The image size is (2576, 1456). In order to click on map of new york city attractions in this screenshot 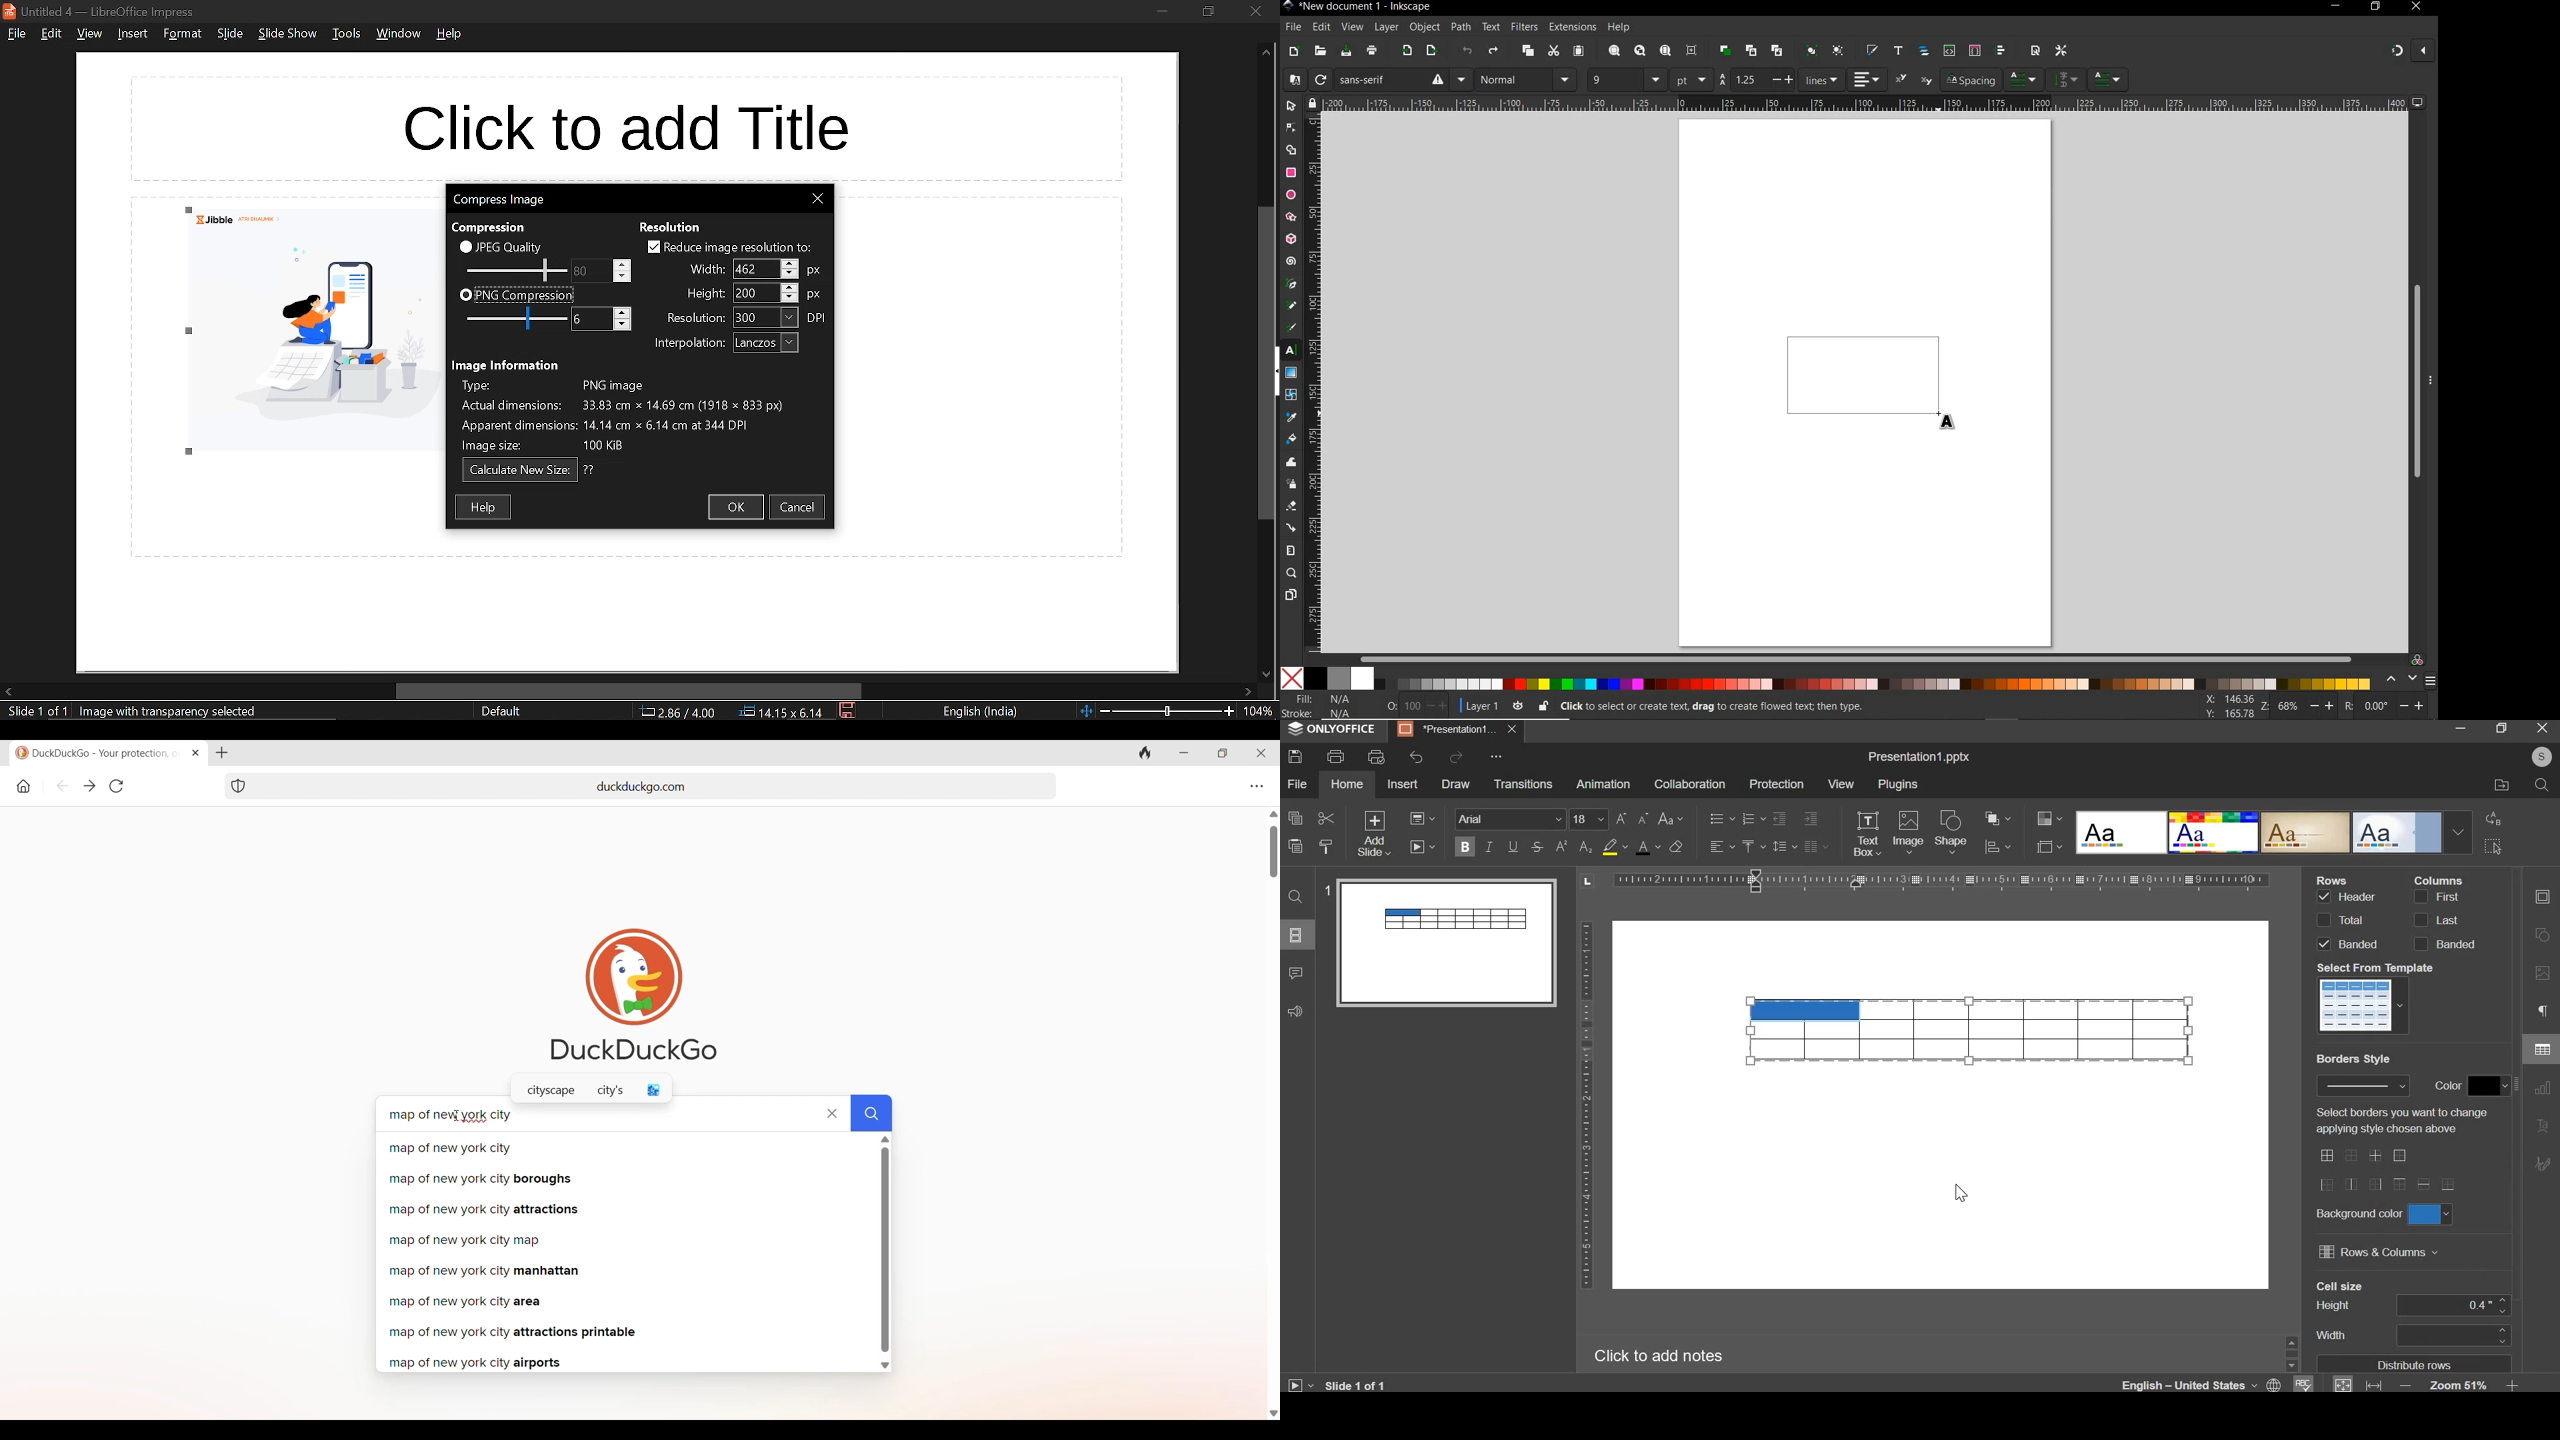, I will do `click(624, 1210)`.